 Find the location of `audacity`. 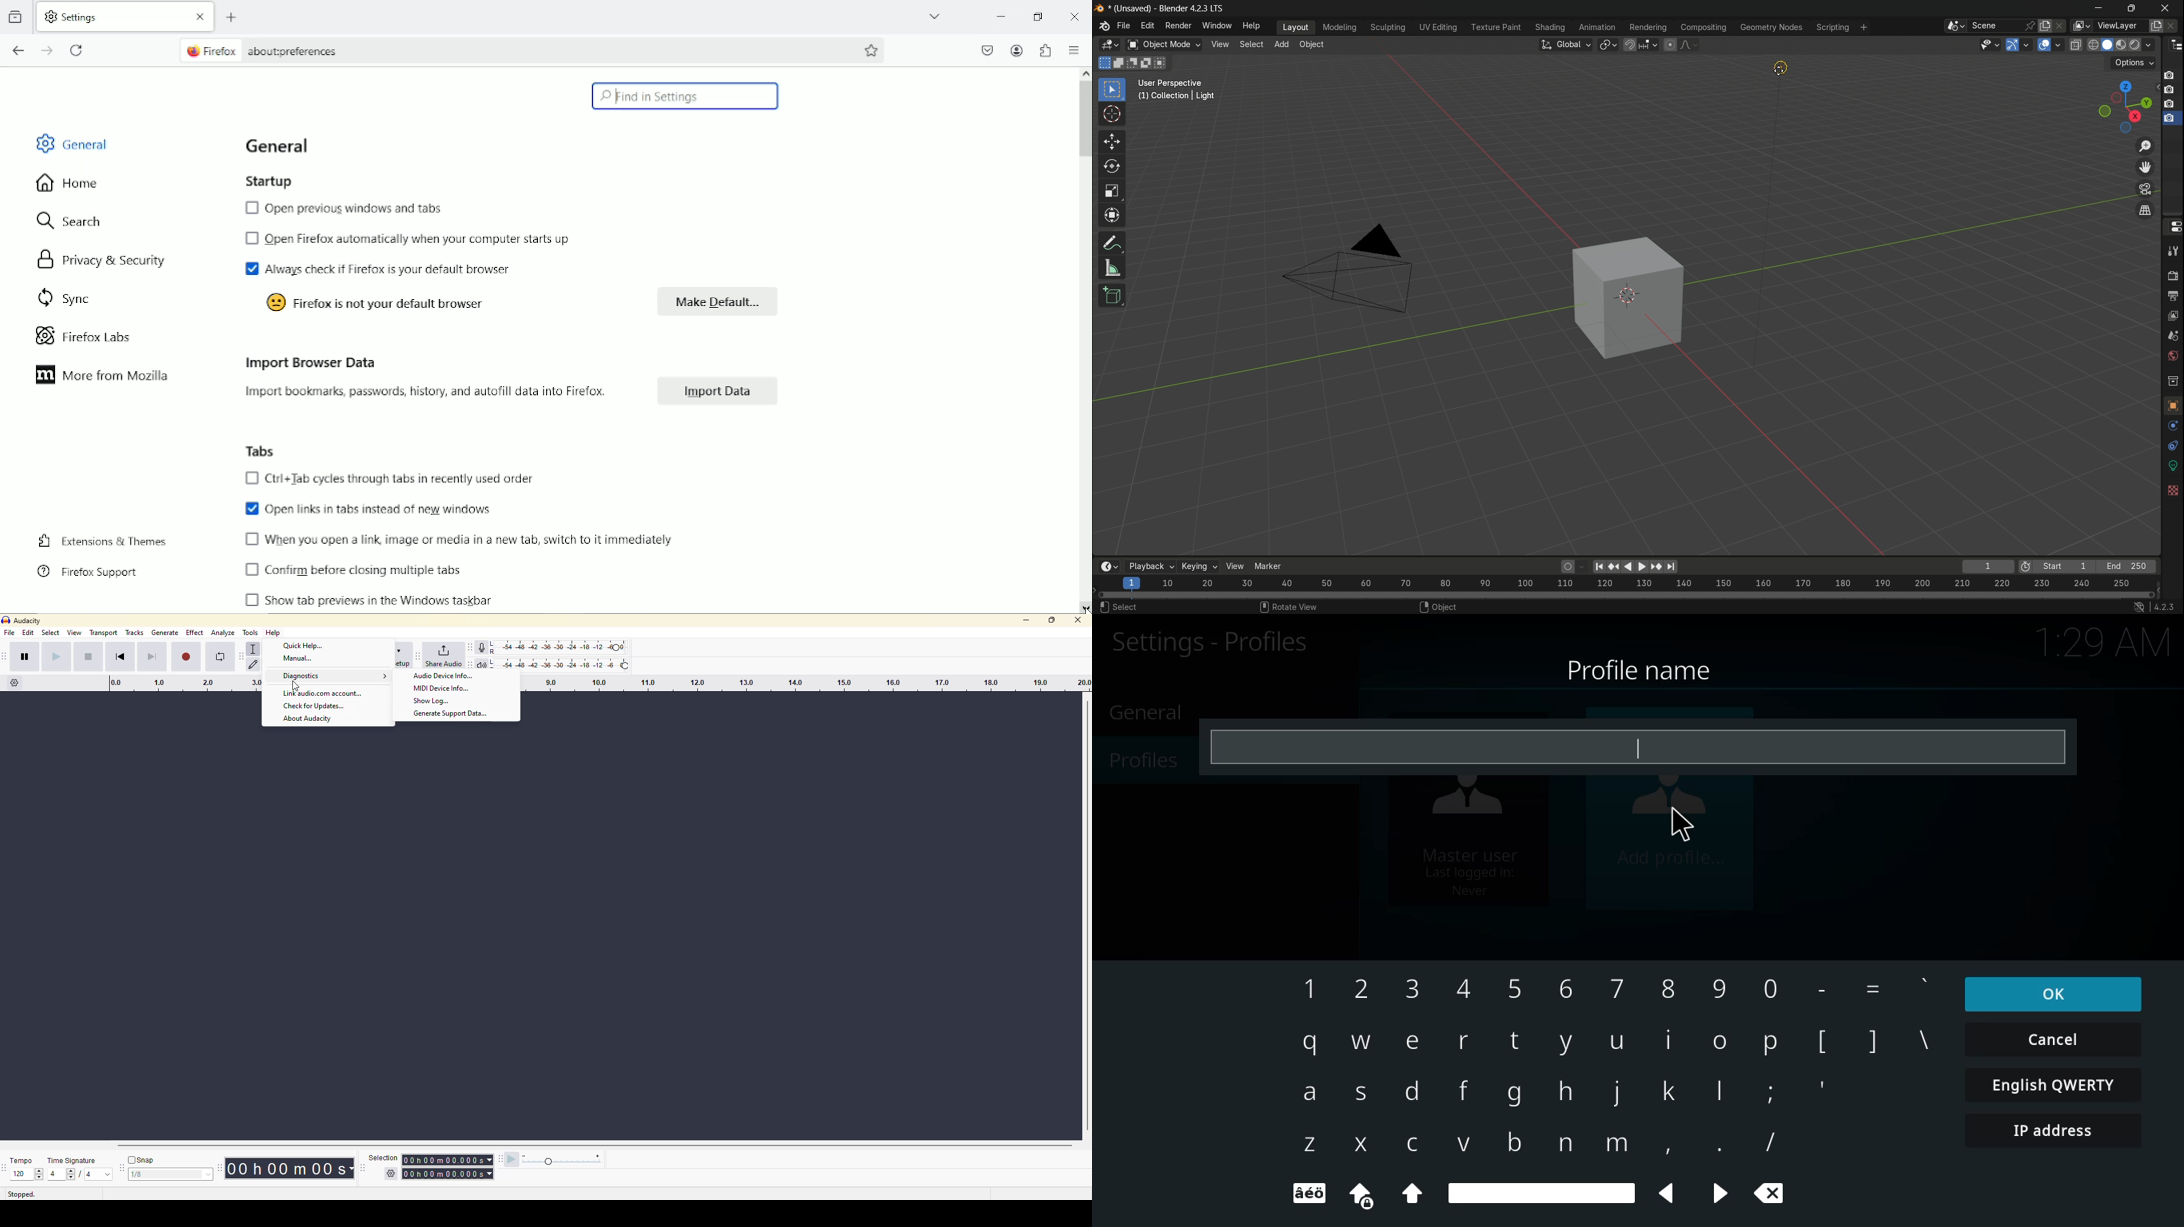

audacity is located at coordinates (29, 620).